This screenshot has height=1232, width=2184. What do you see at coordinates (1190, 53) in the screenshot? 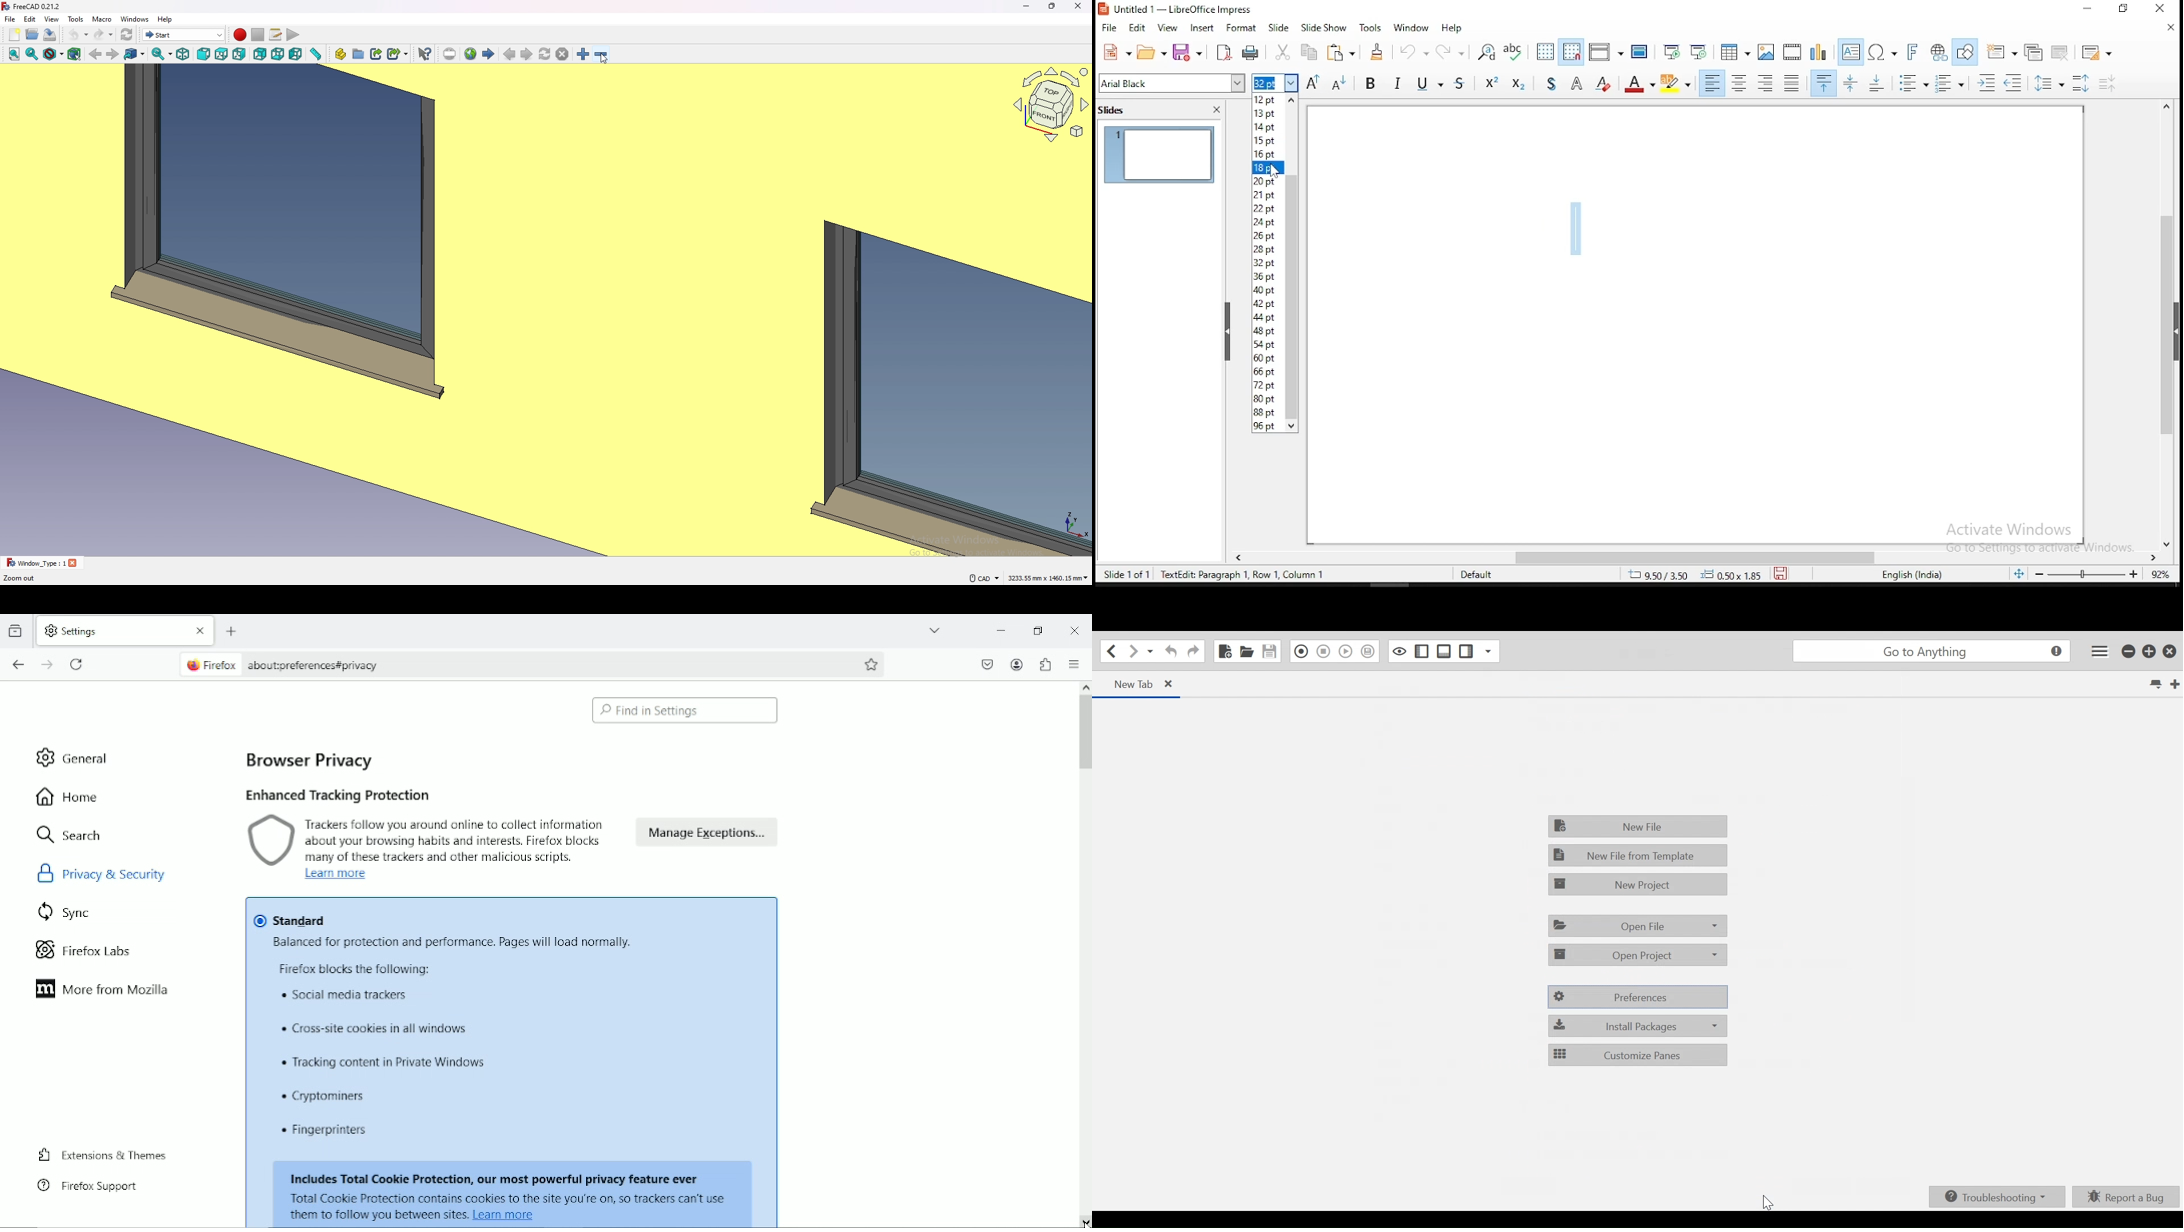
I see `save` at bounding box center [1190, 53].